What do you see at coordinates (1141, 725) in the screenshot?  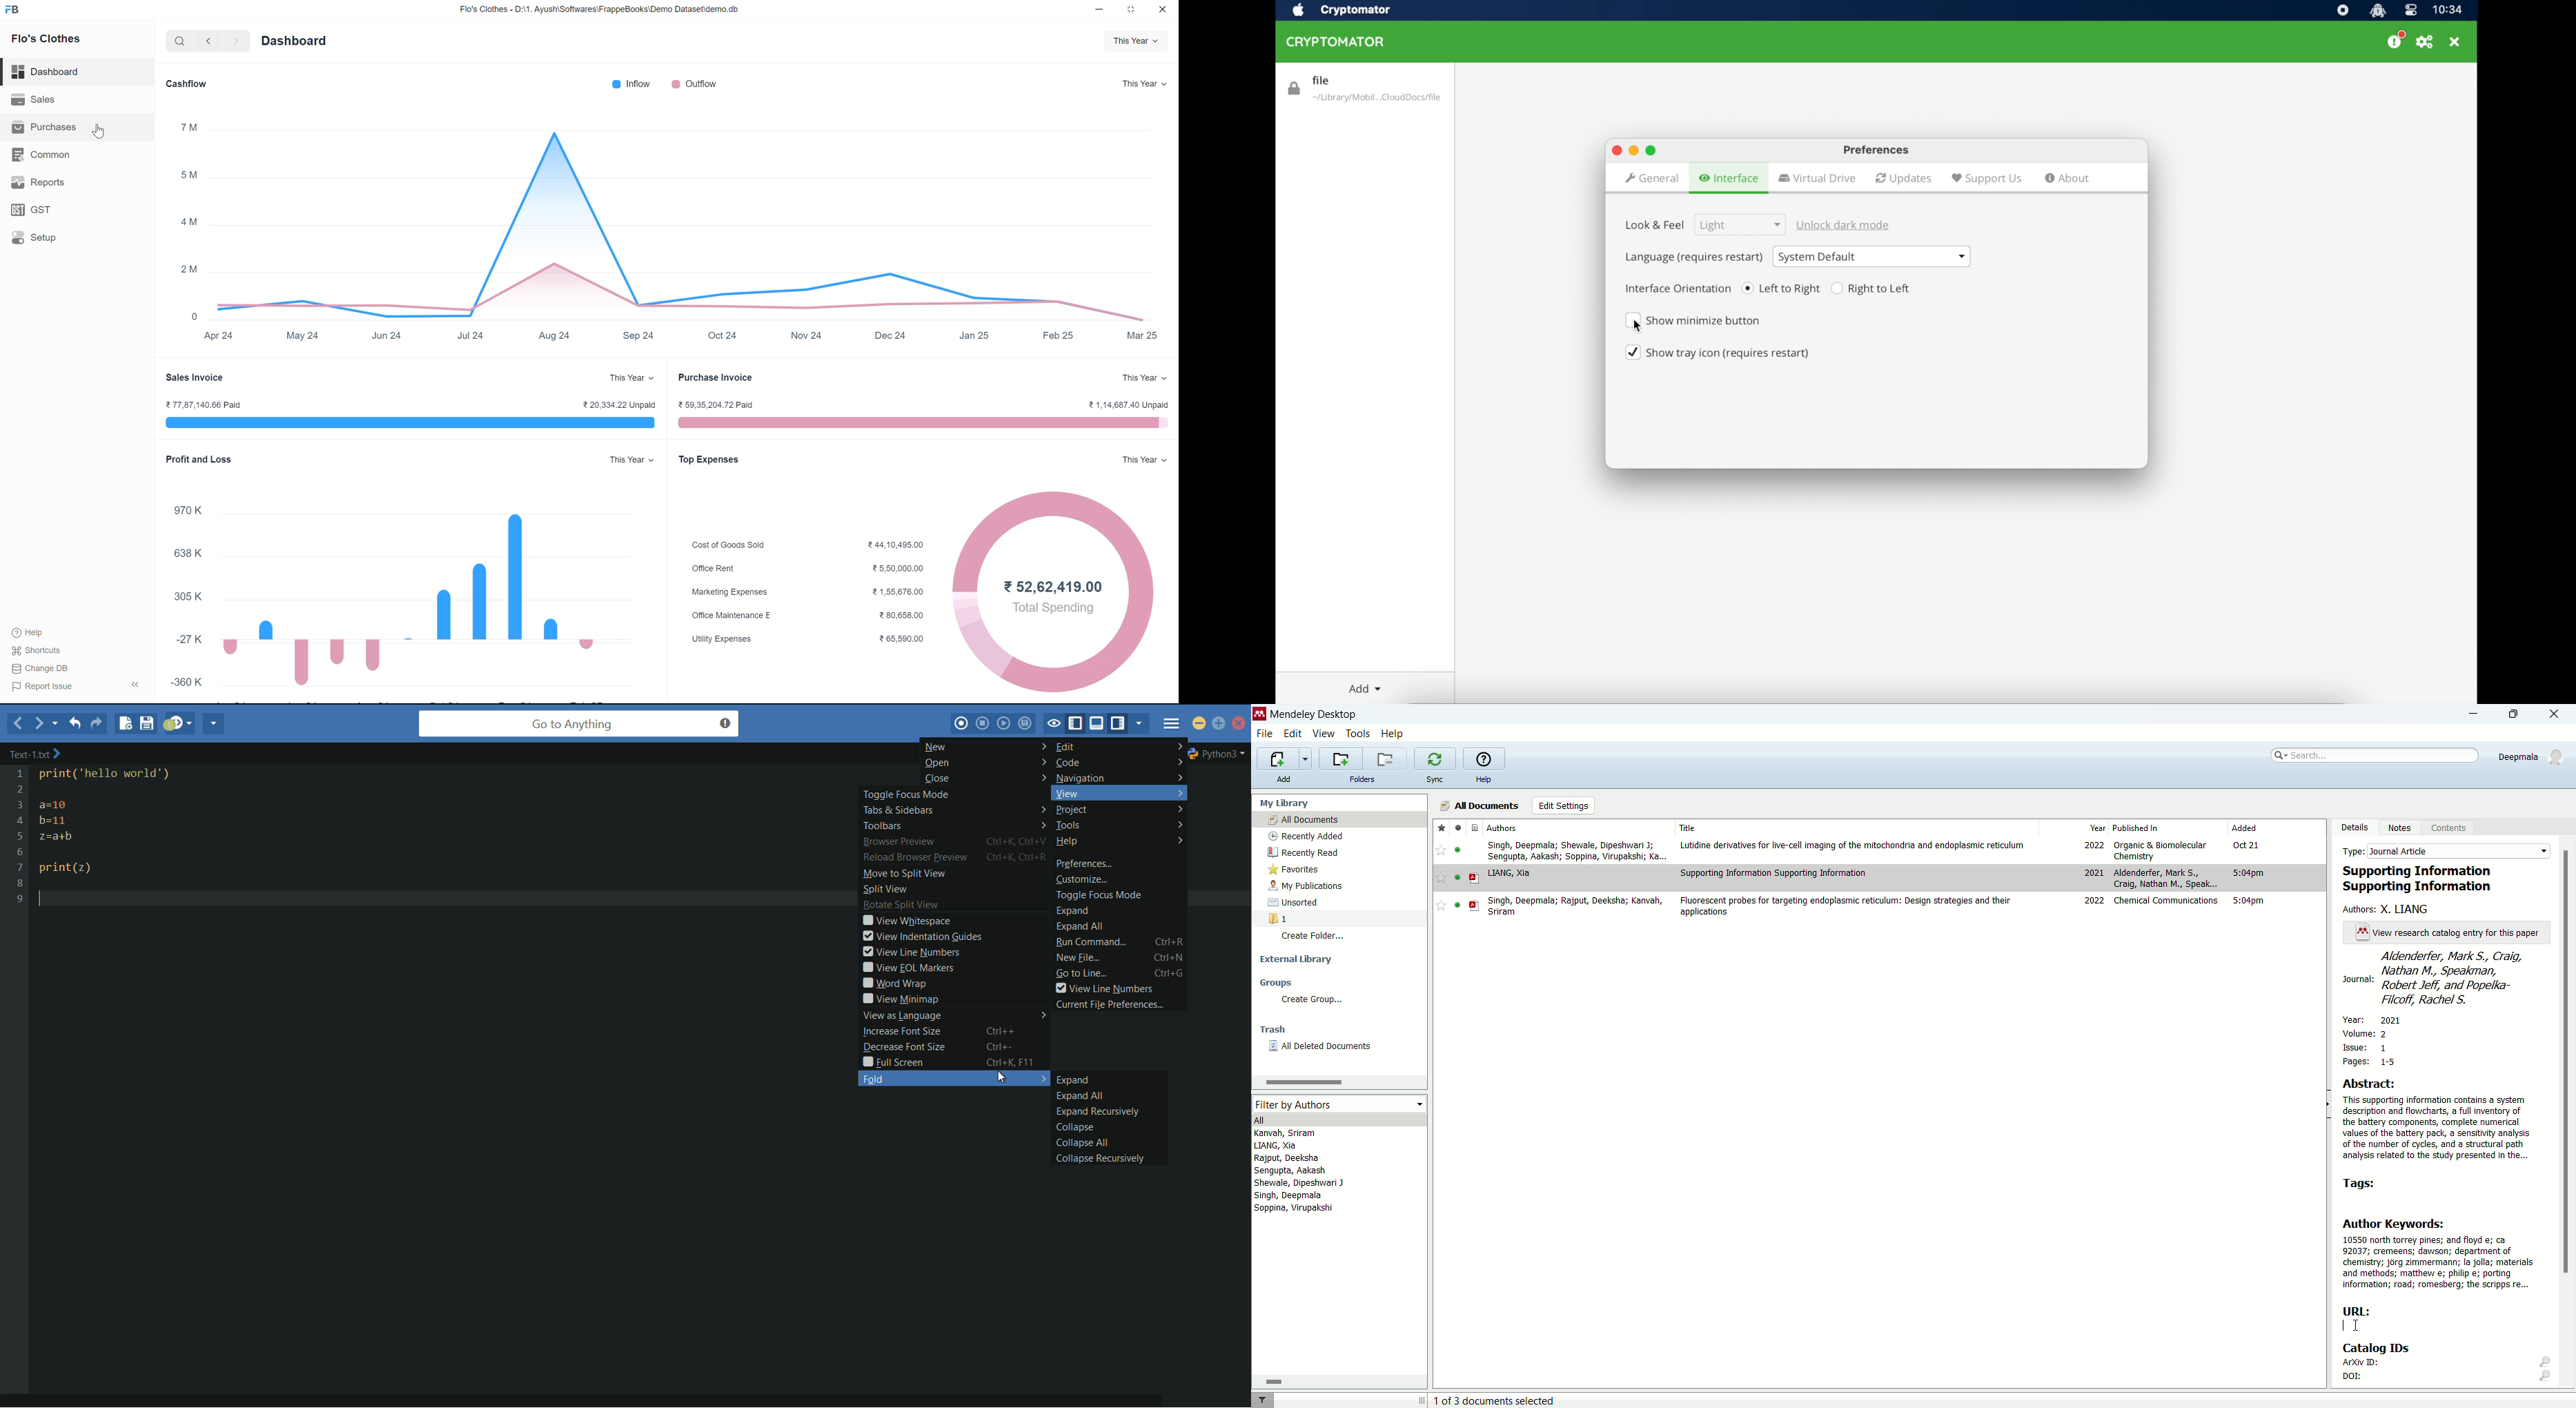 I see `show specific tab/bar` at bounding box center [1141, 725].